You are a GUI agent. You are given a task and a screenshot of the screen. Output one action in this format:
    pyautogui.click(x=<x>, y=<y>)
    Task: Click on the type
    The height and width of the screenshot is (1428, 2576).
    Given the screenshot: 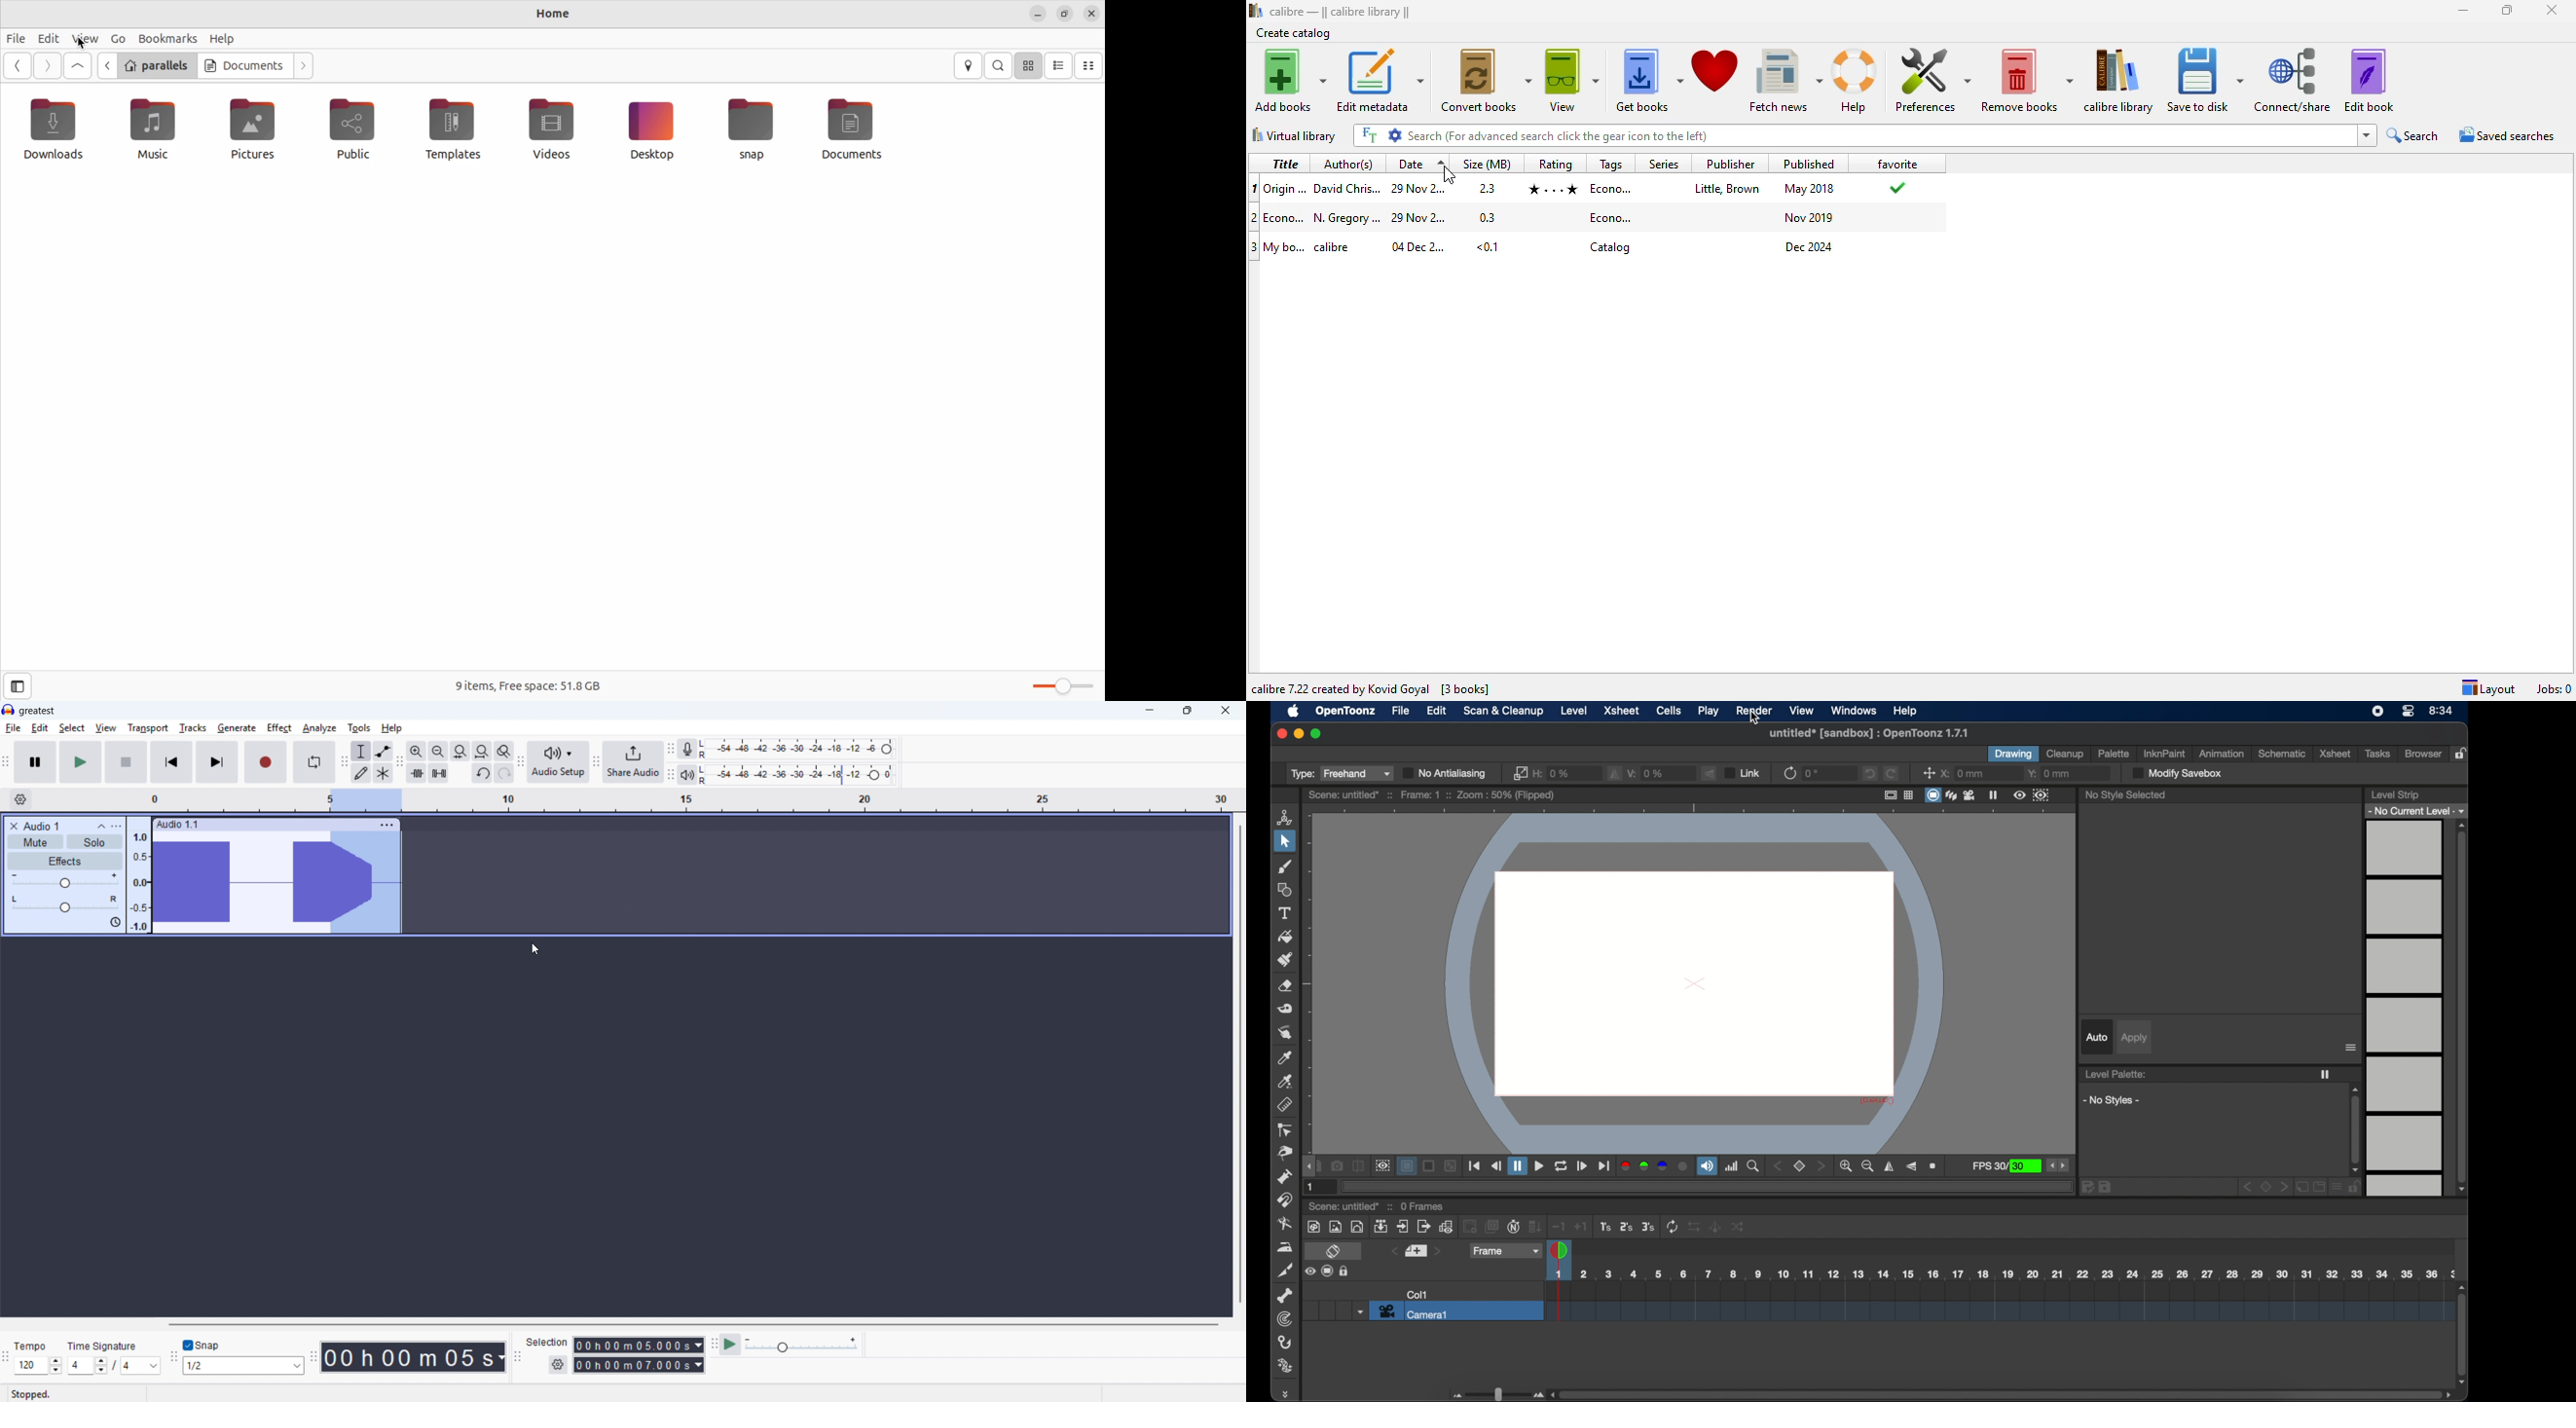 What is the action you would take?
    pyautogui.click(x=1340, y=773)
    